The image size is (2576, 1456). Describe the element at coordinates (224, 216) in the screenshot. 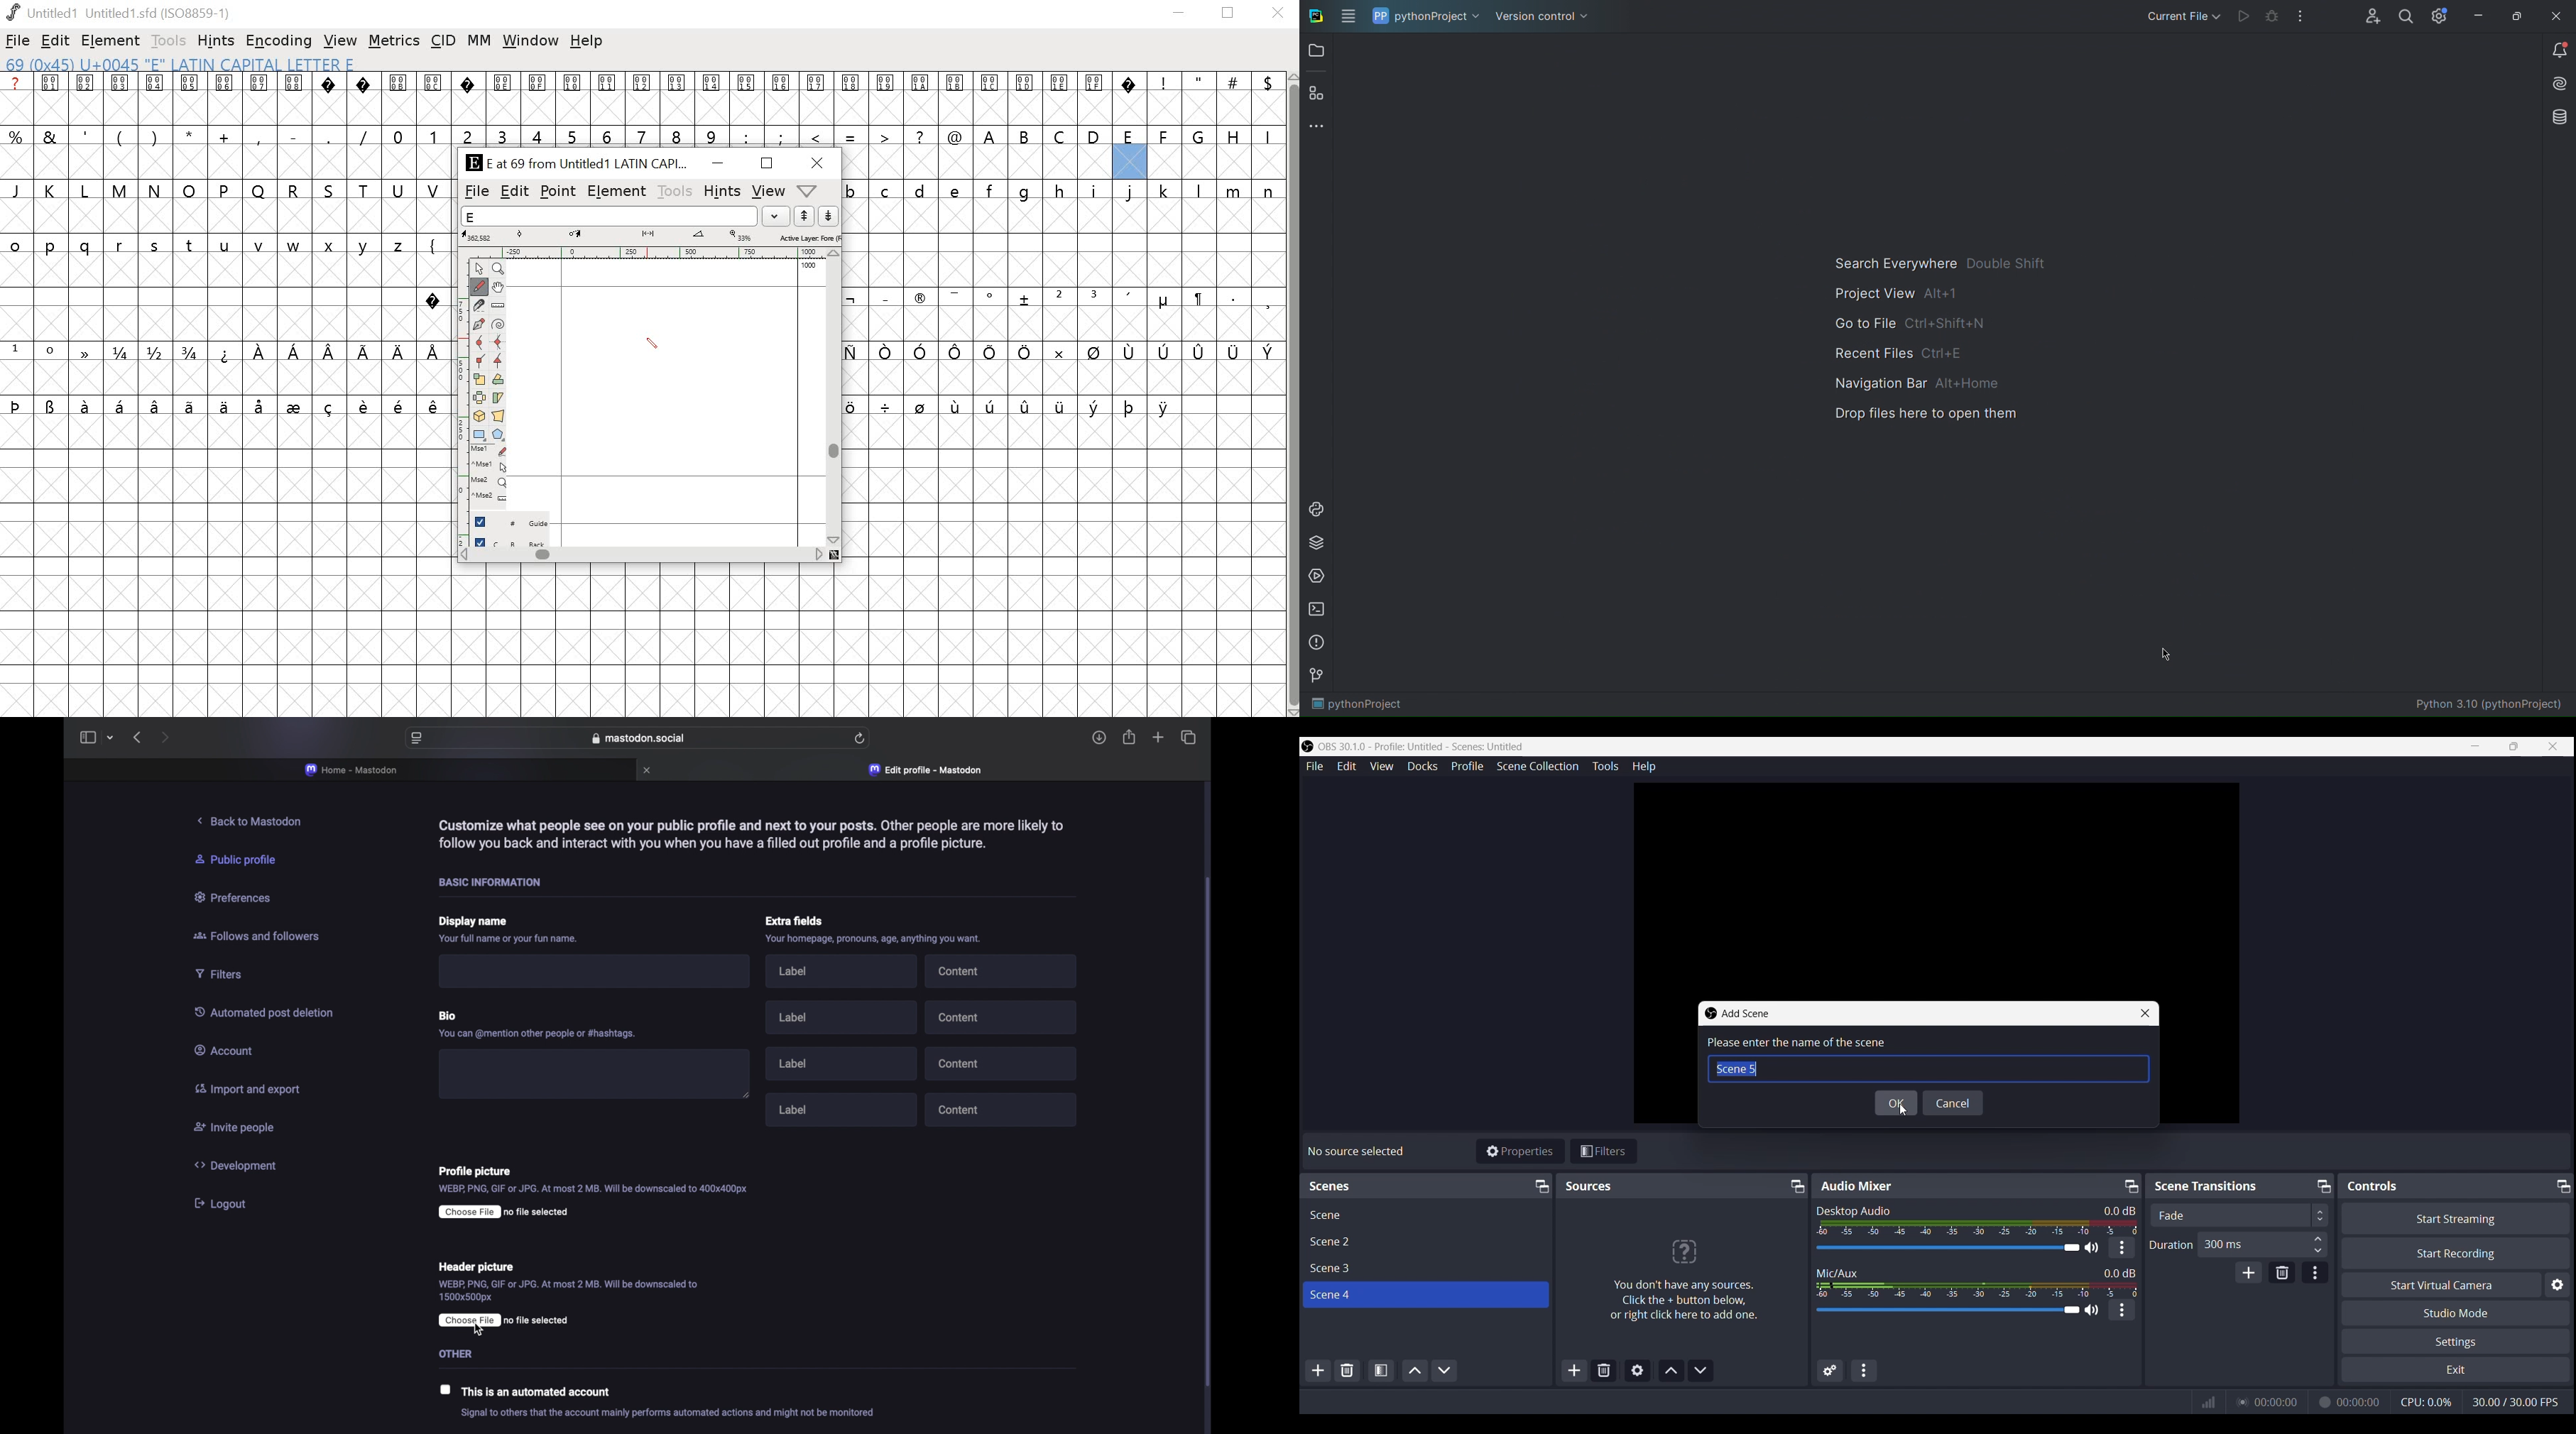

I see `empty cells` at that location.